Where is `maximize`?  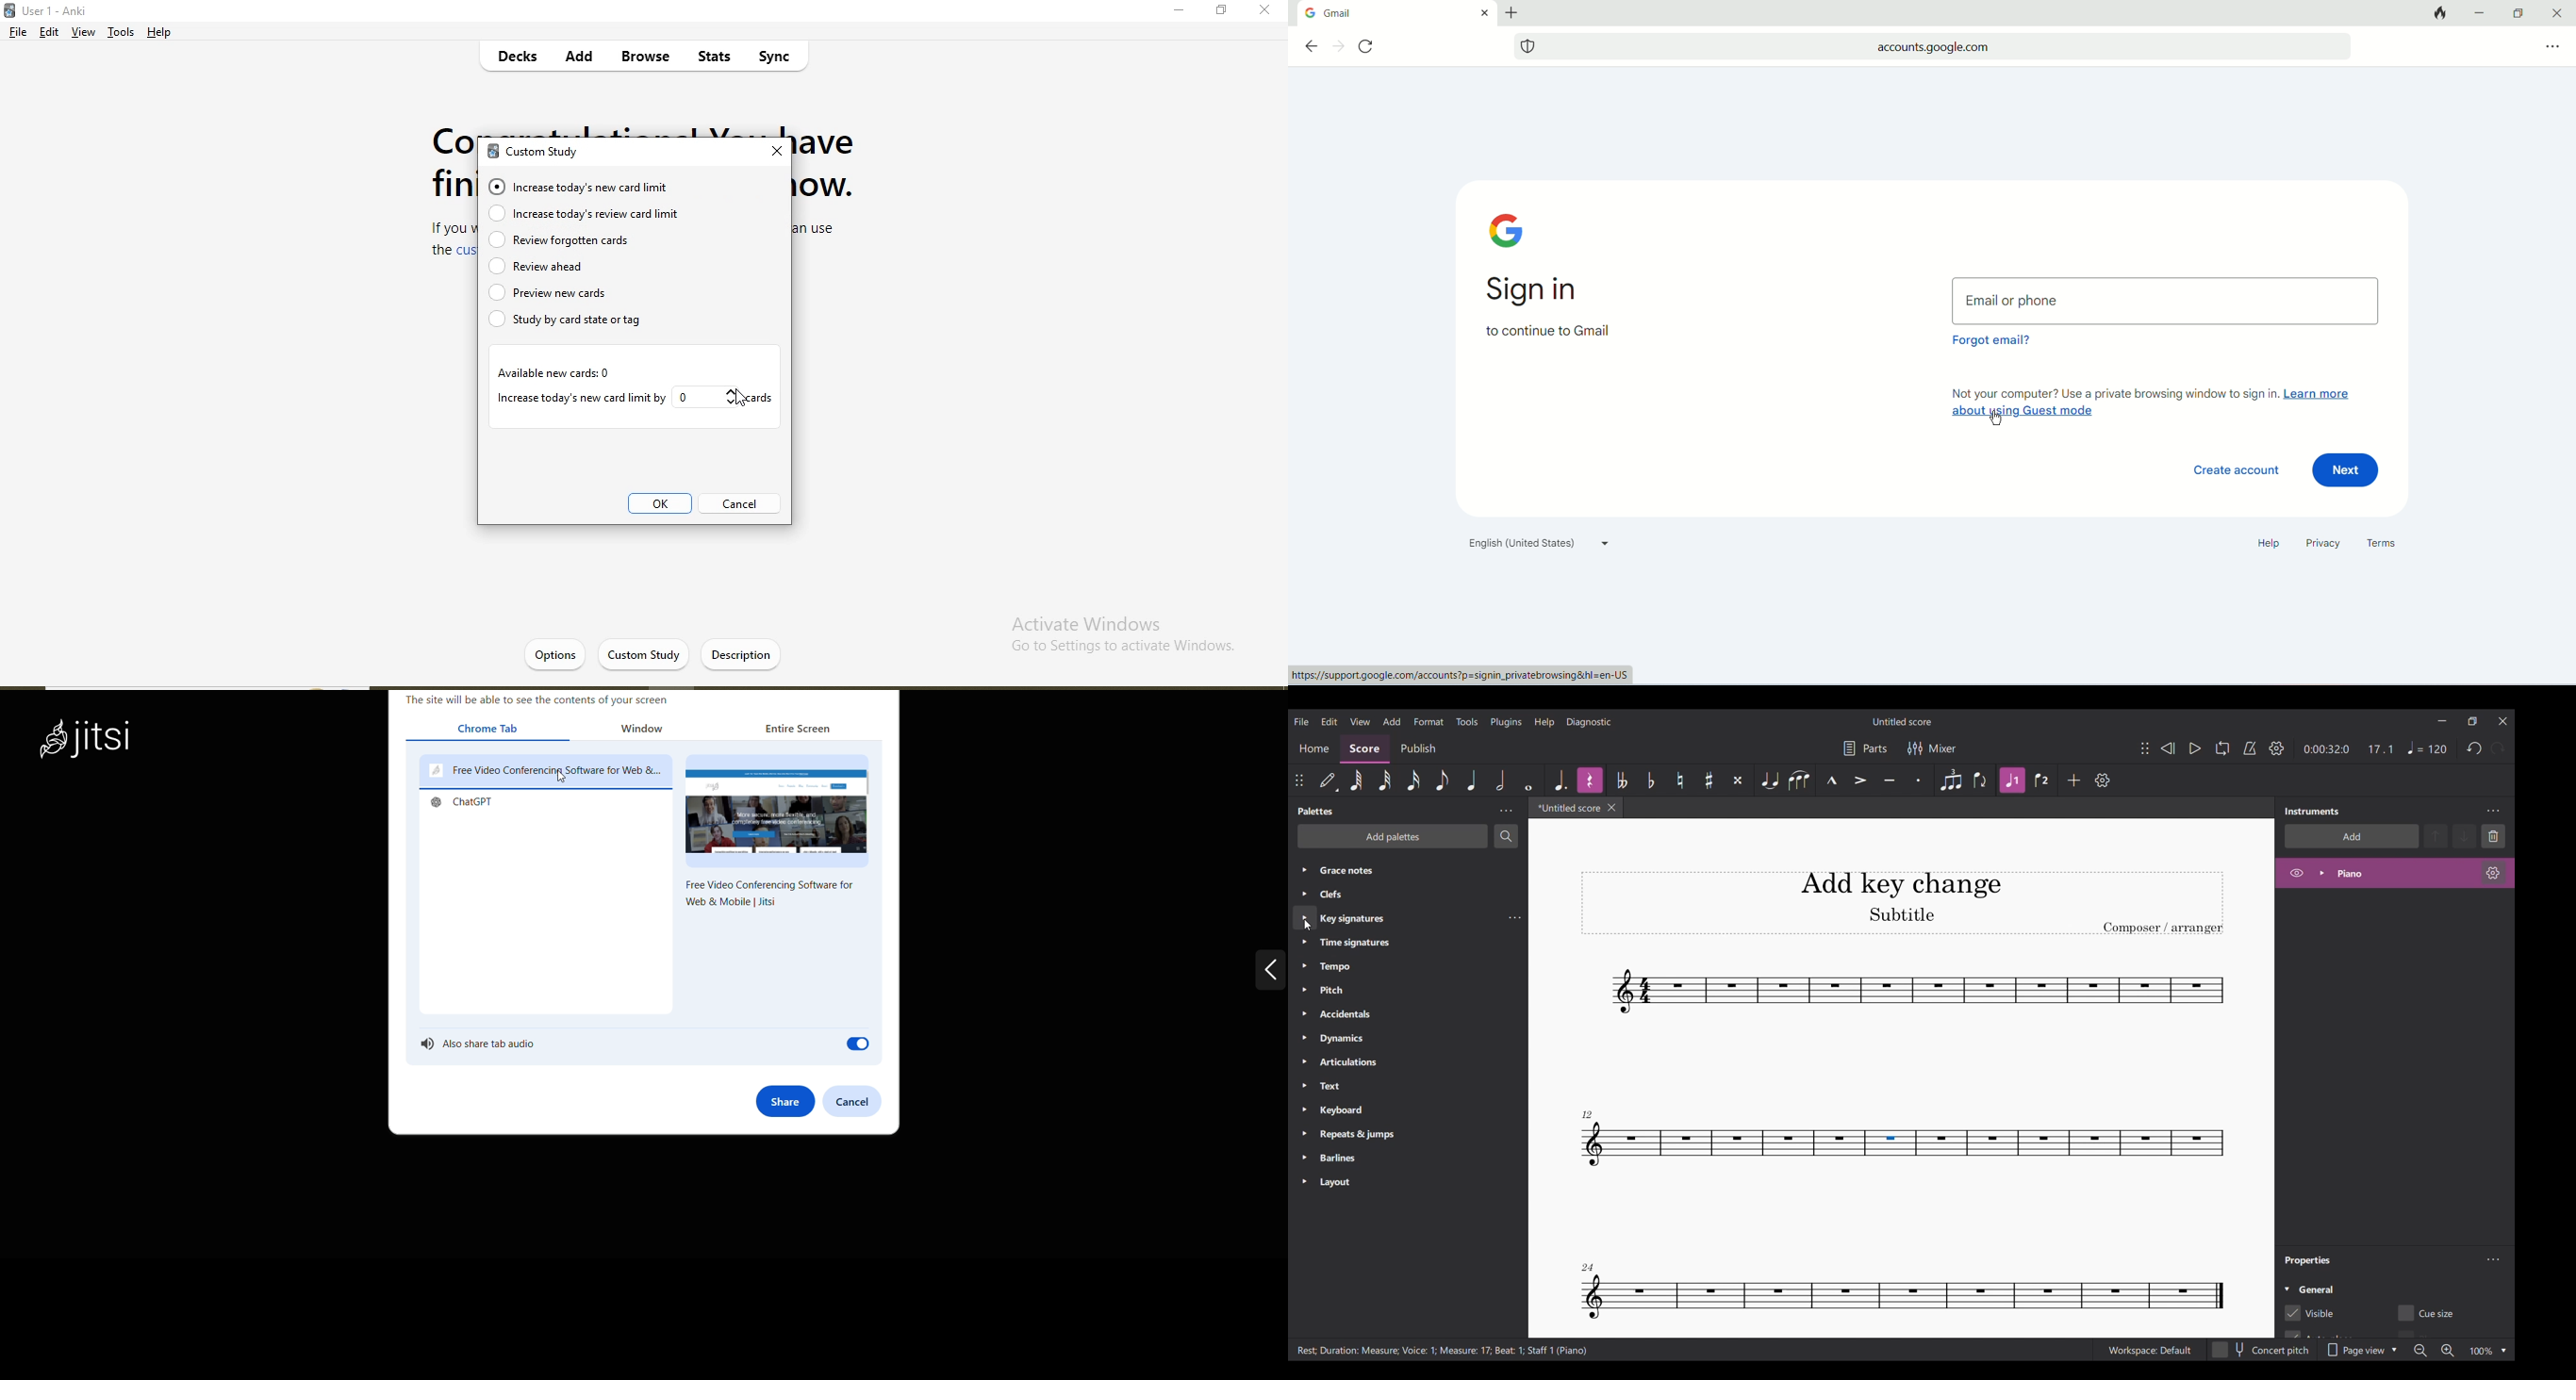 maximize is located at coordinates (2516, 13).